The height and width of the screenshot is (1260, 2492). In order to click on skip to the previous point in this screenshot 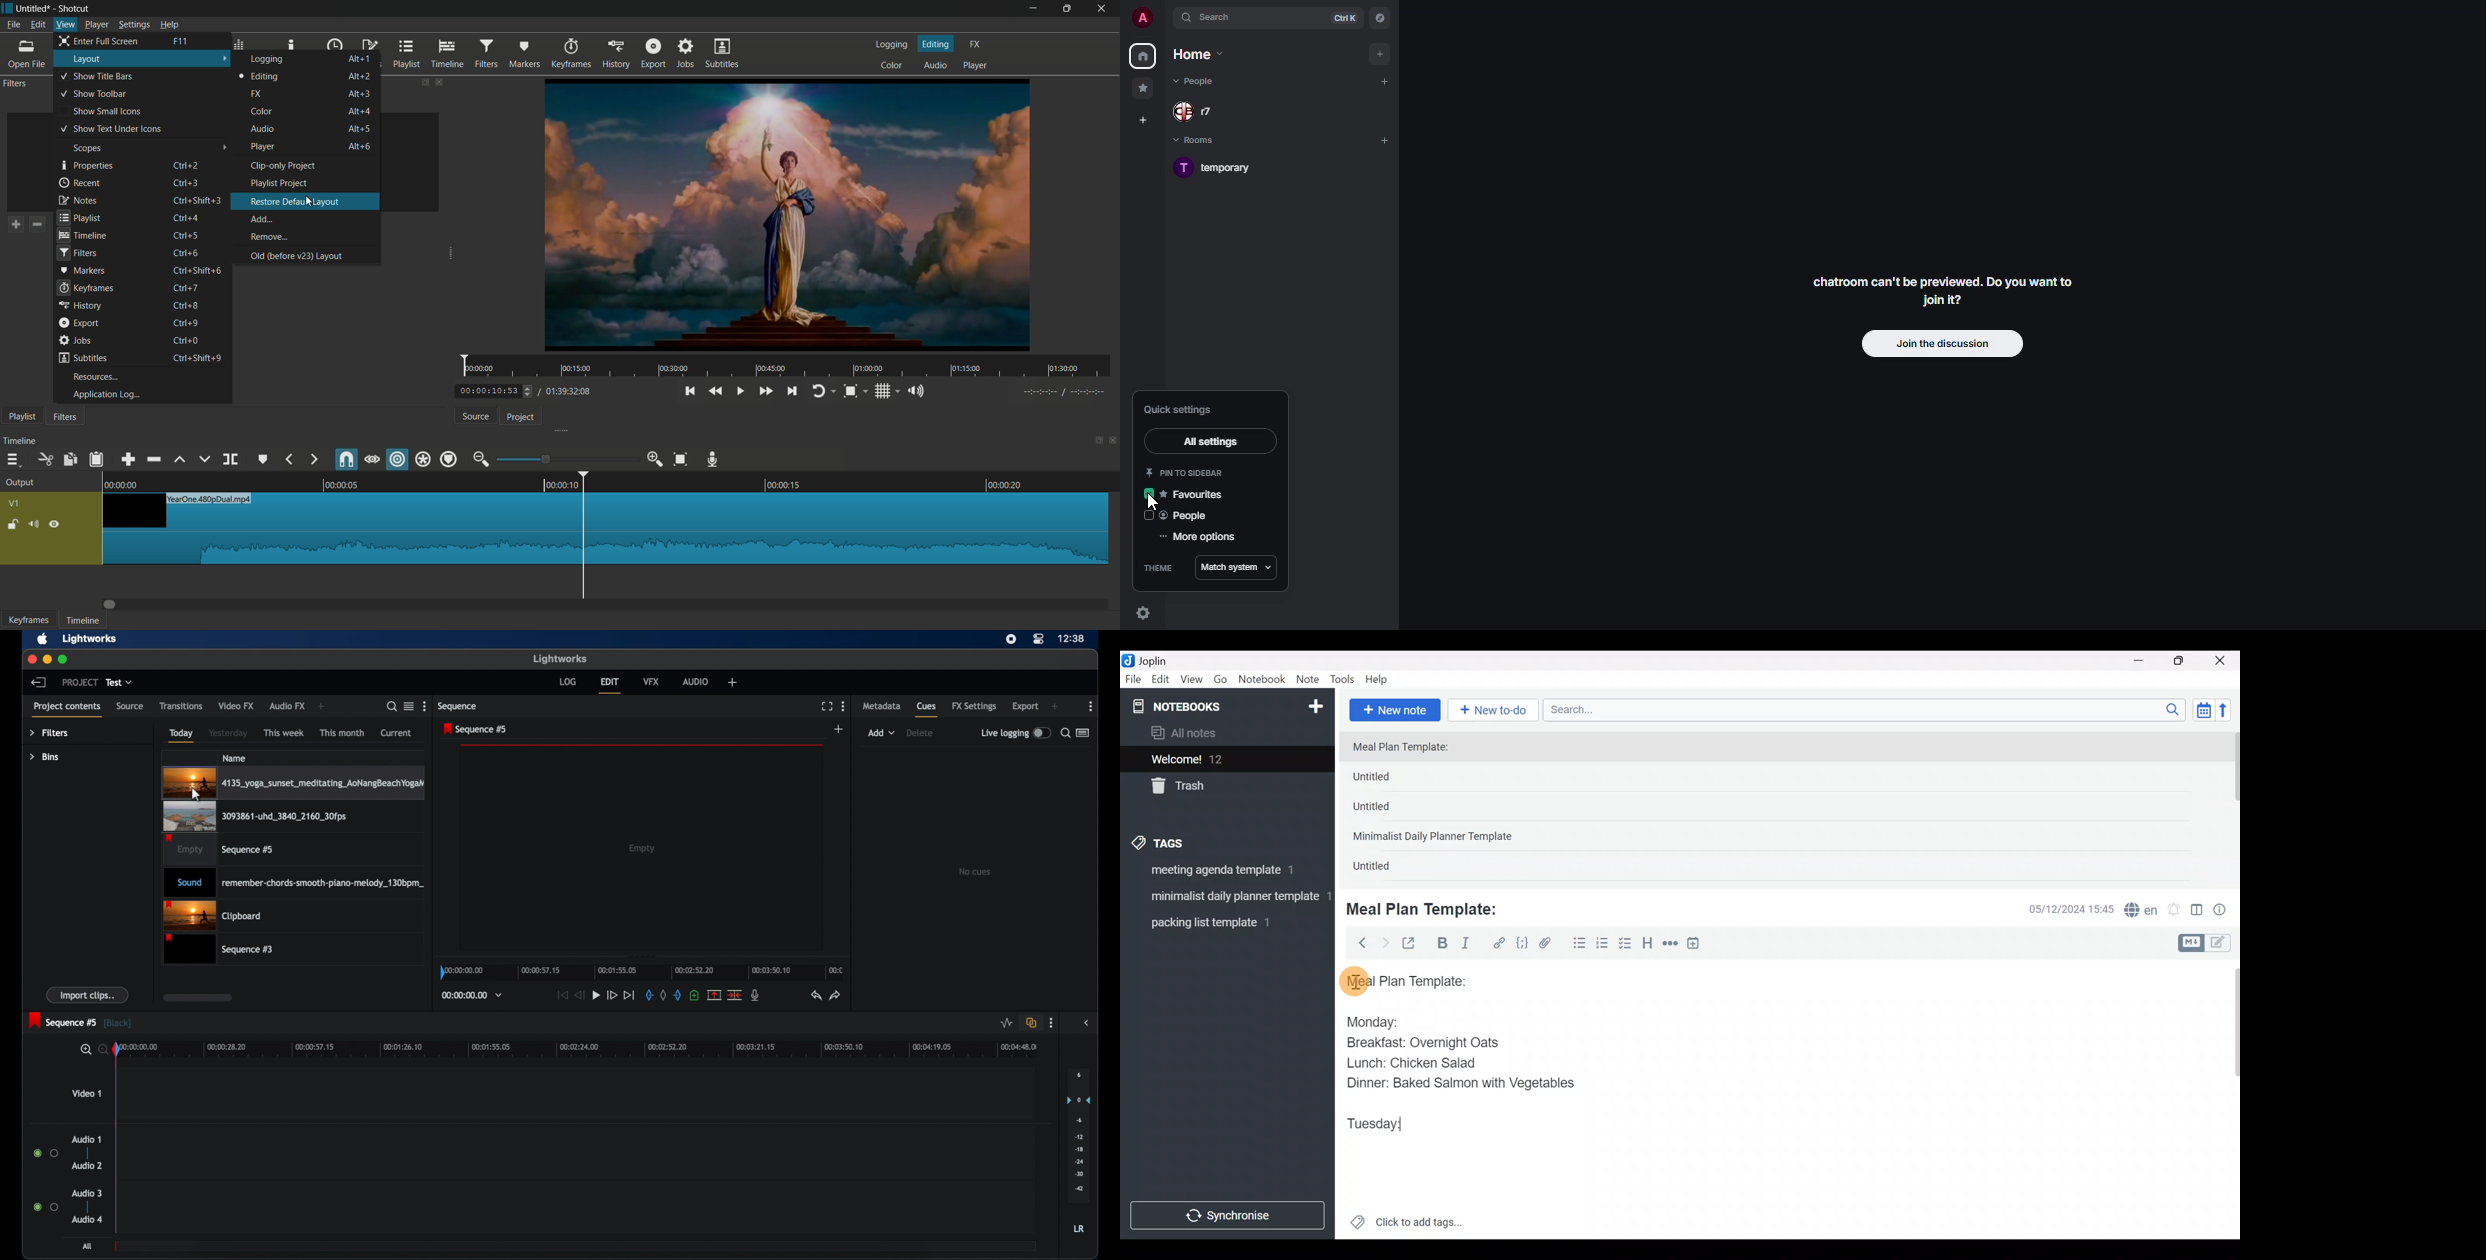, I will do `click(689, 391)`.